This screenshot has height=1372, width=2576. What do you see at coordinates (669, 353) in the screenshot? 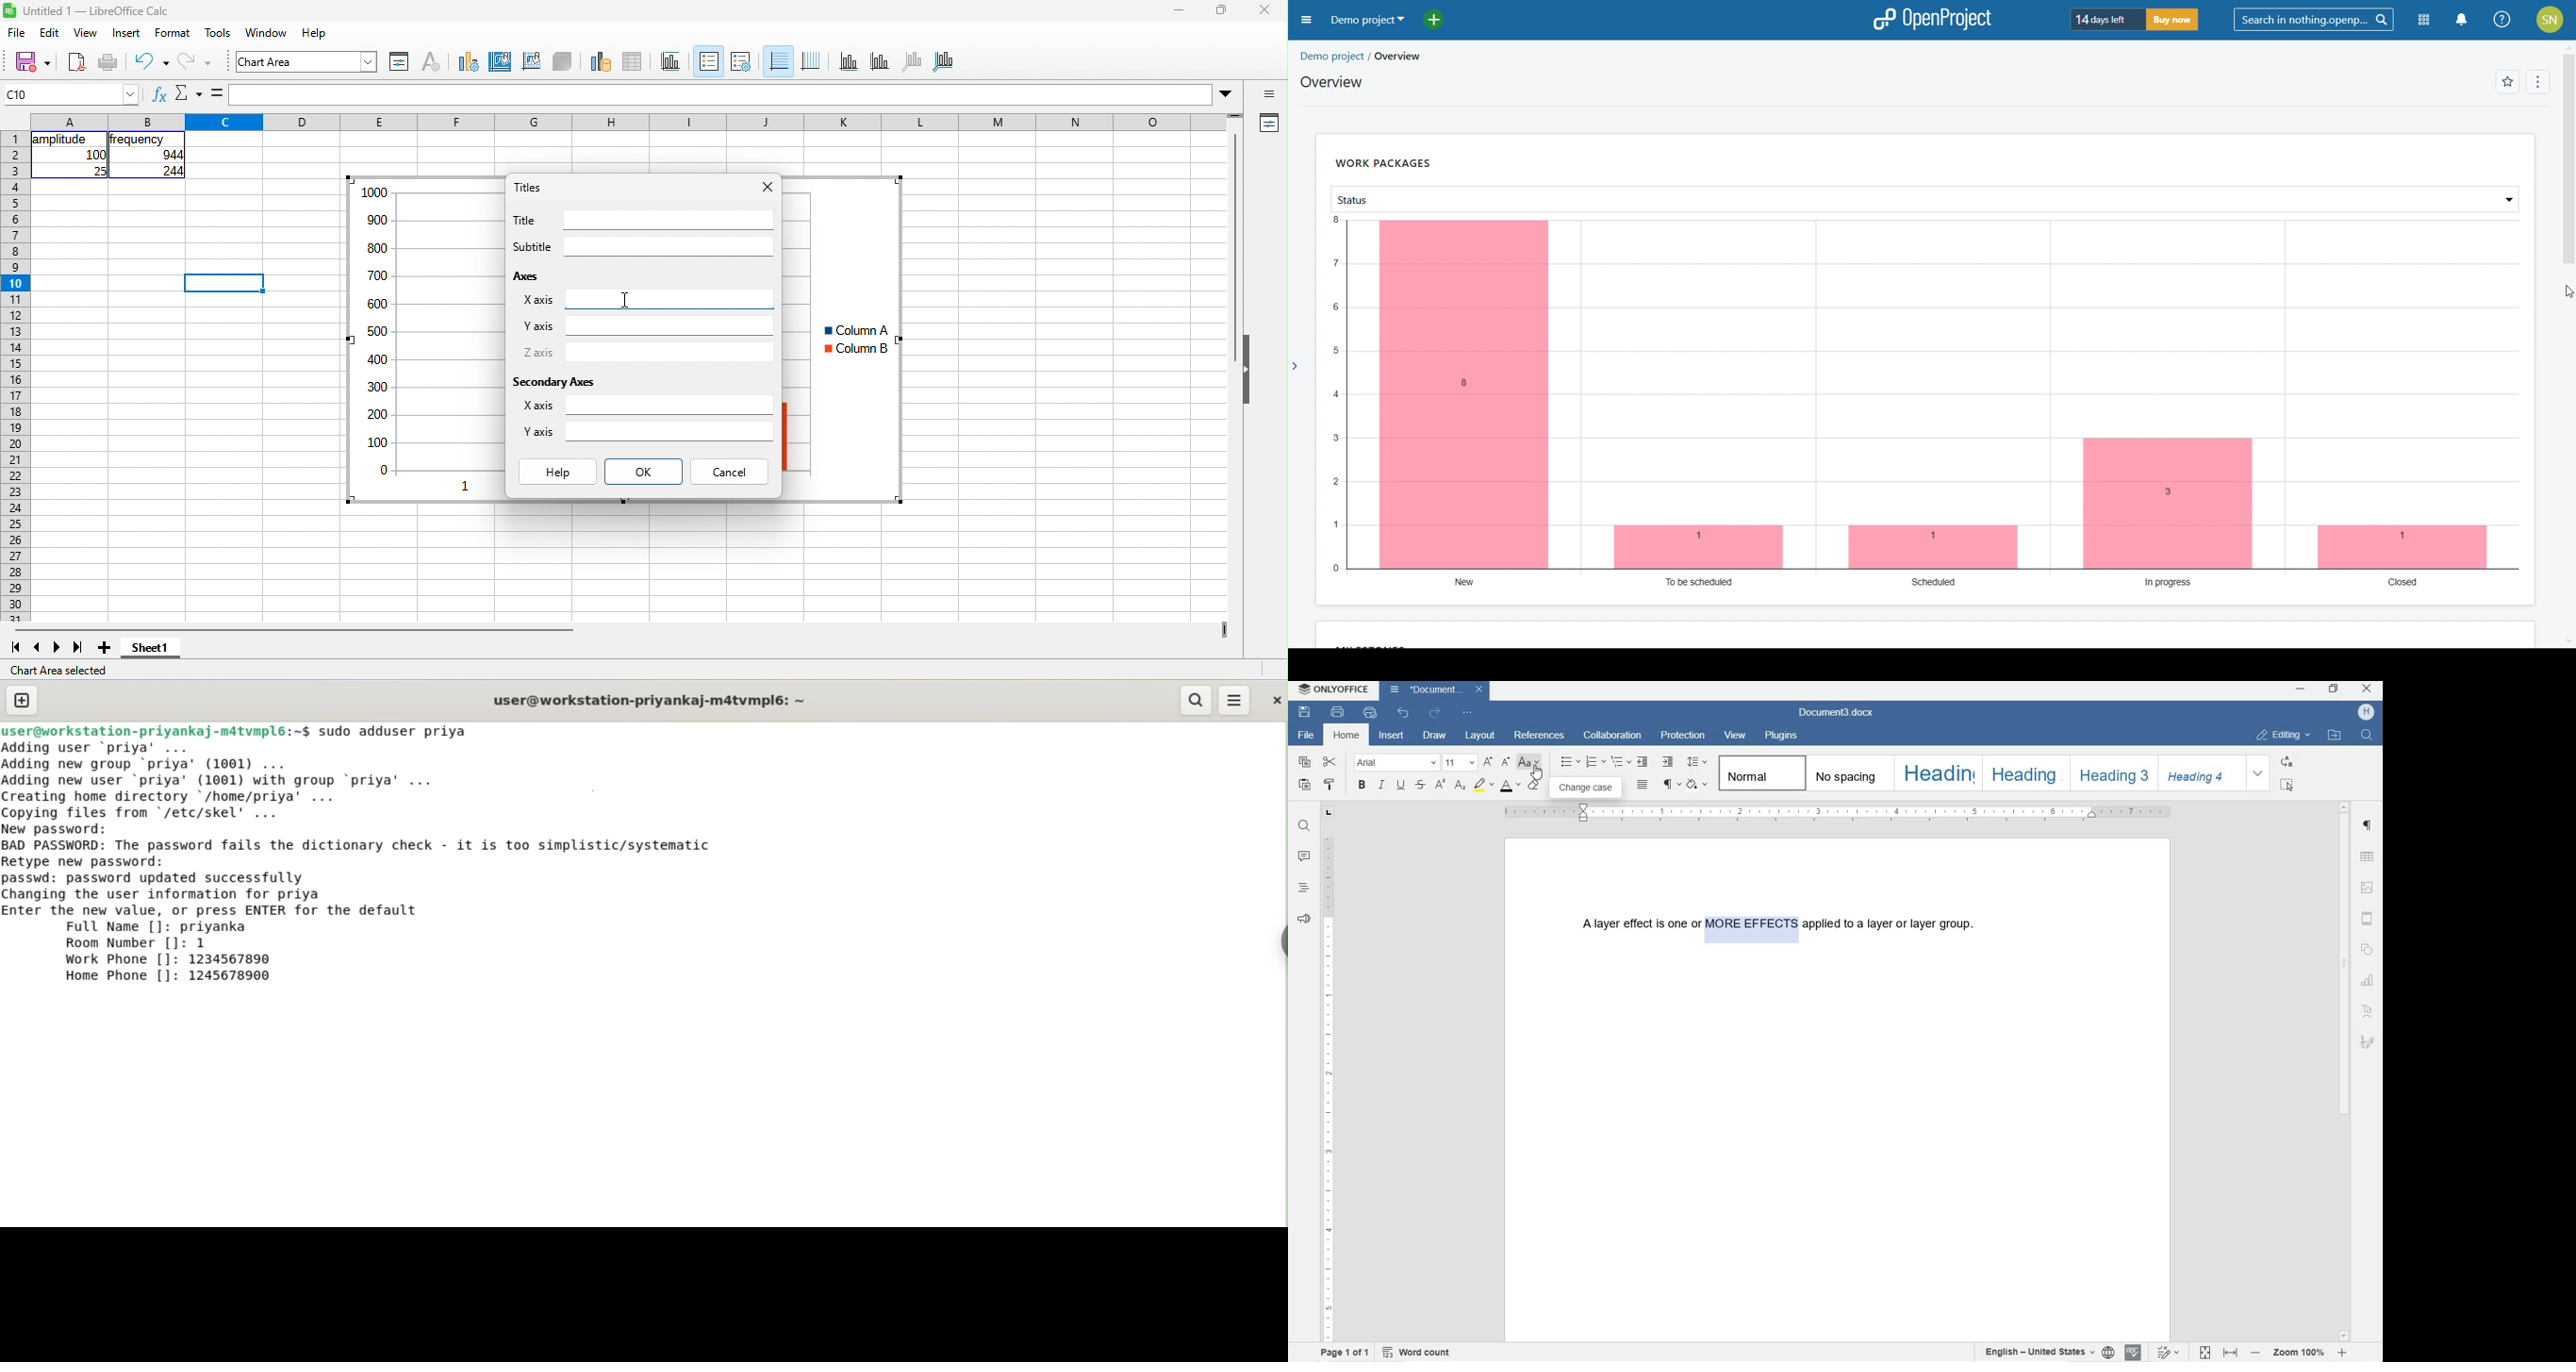
I see `Input for z axis` at bounding box center [669, 353].